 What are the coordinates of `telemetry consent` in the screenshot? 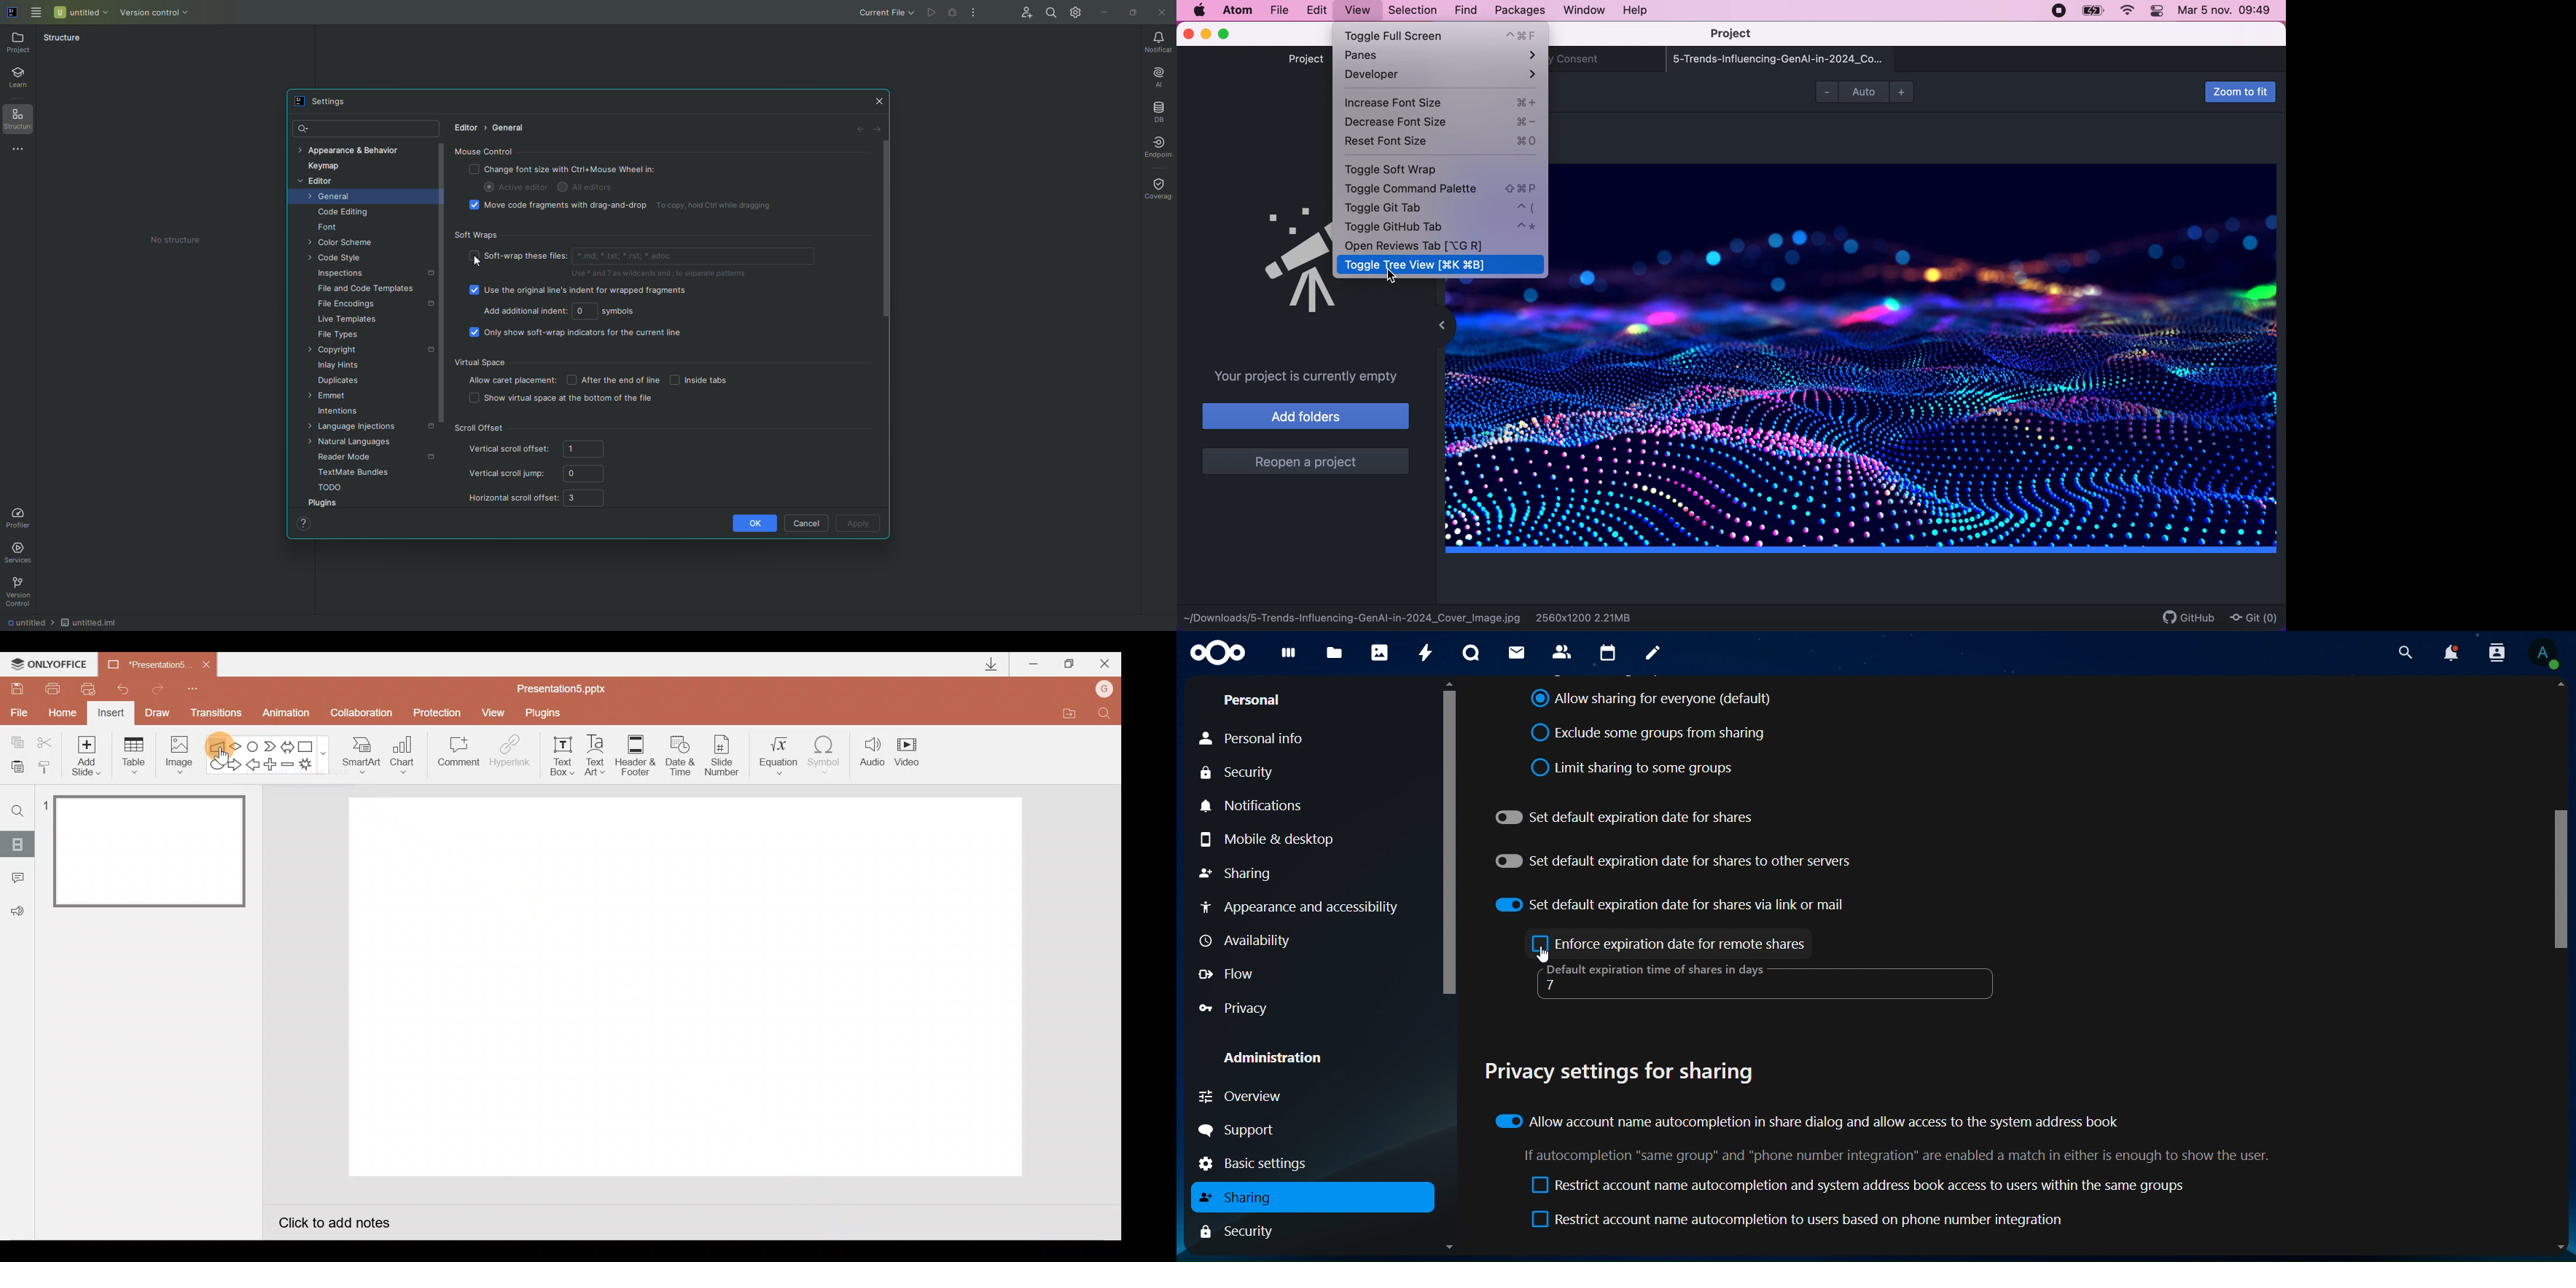 It's located at (1608, 60).